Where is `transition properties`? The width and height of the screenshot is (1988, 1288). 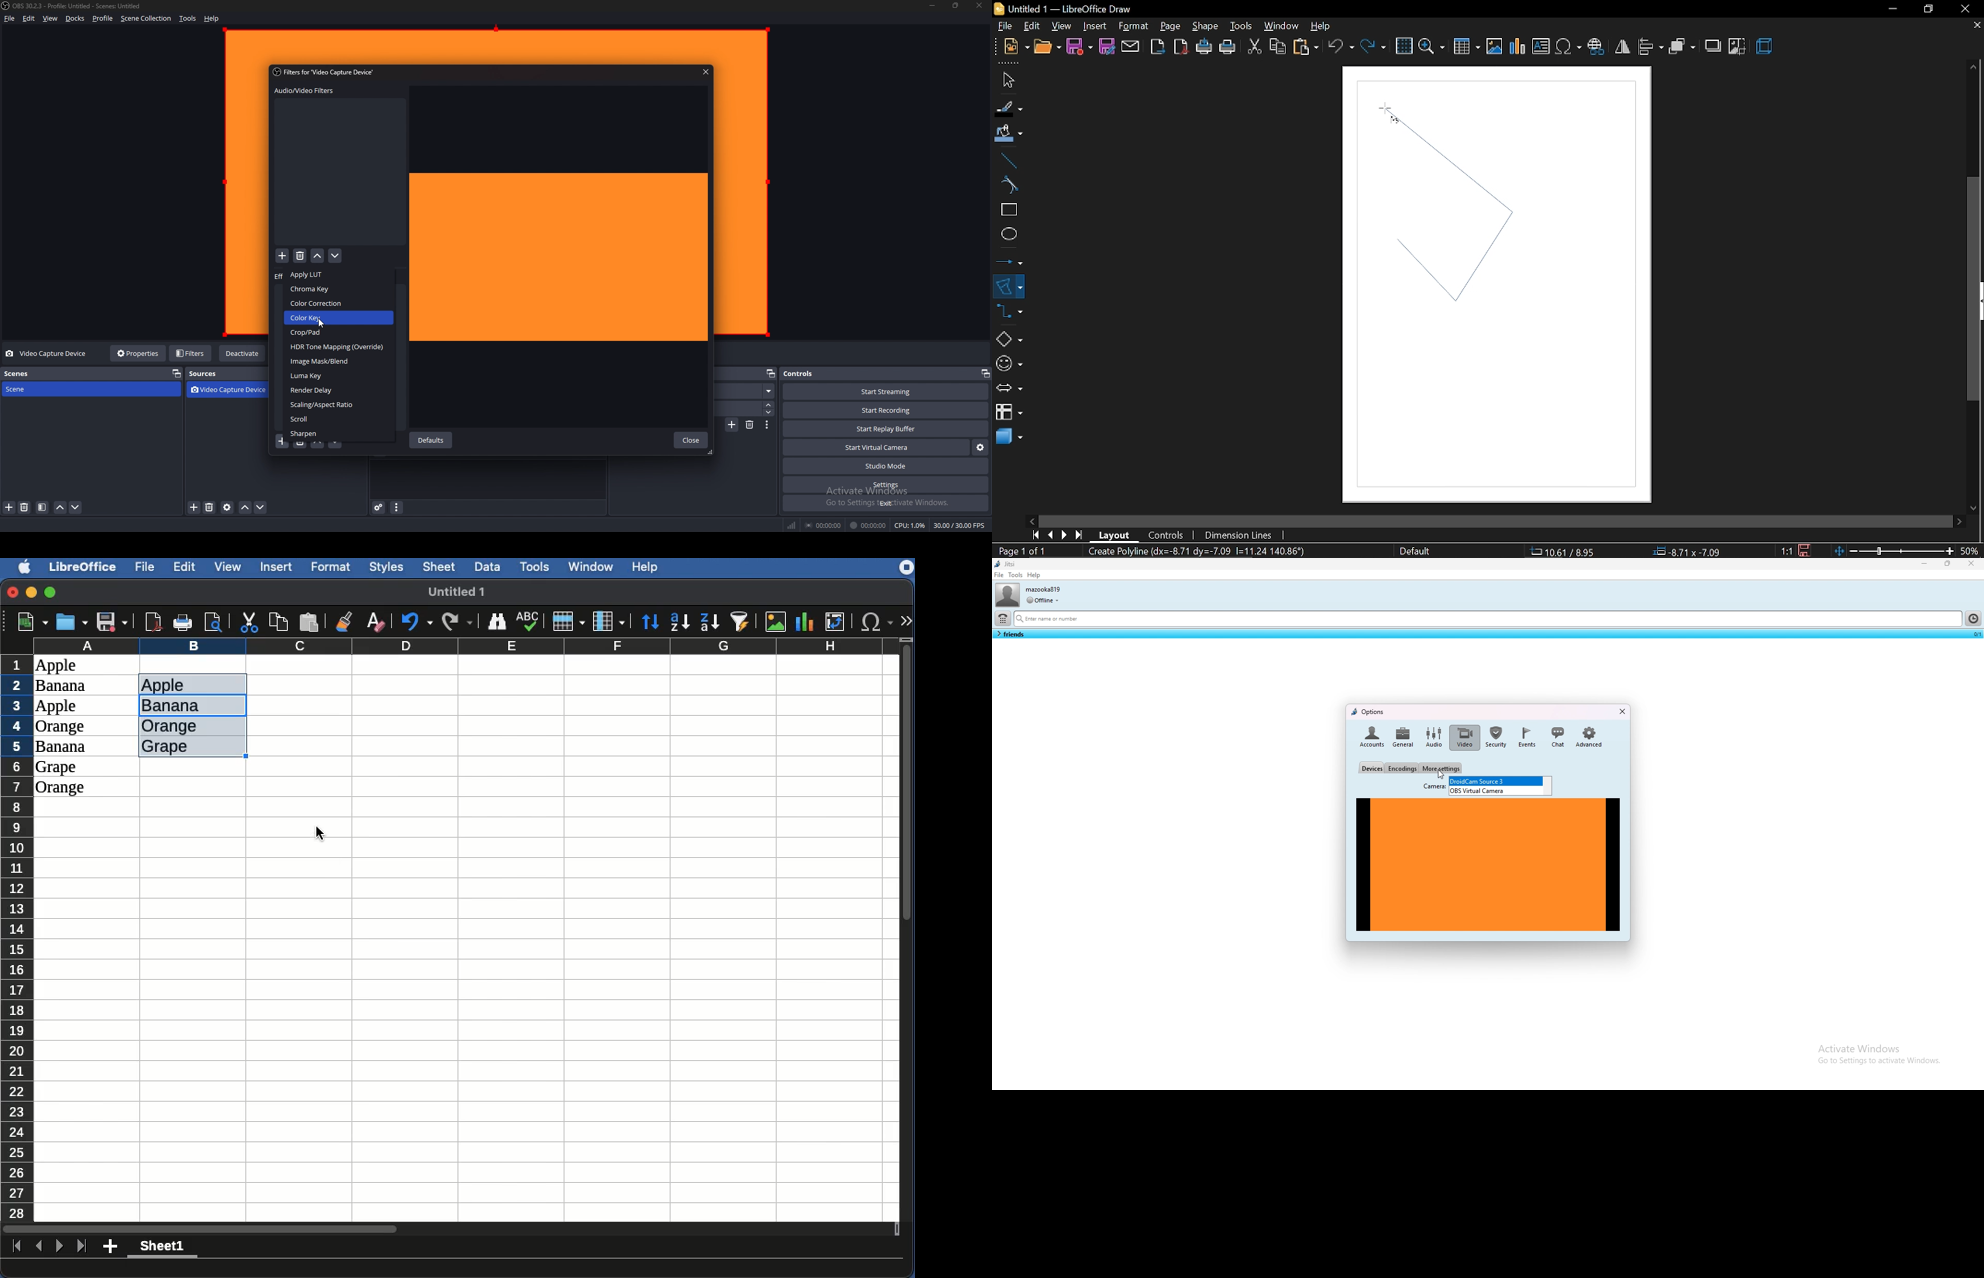 transition properties is located at coordinates (766, 425).